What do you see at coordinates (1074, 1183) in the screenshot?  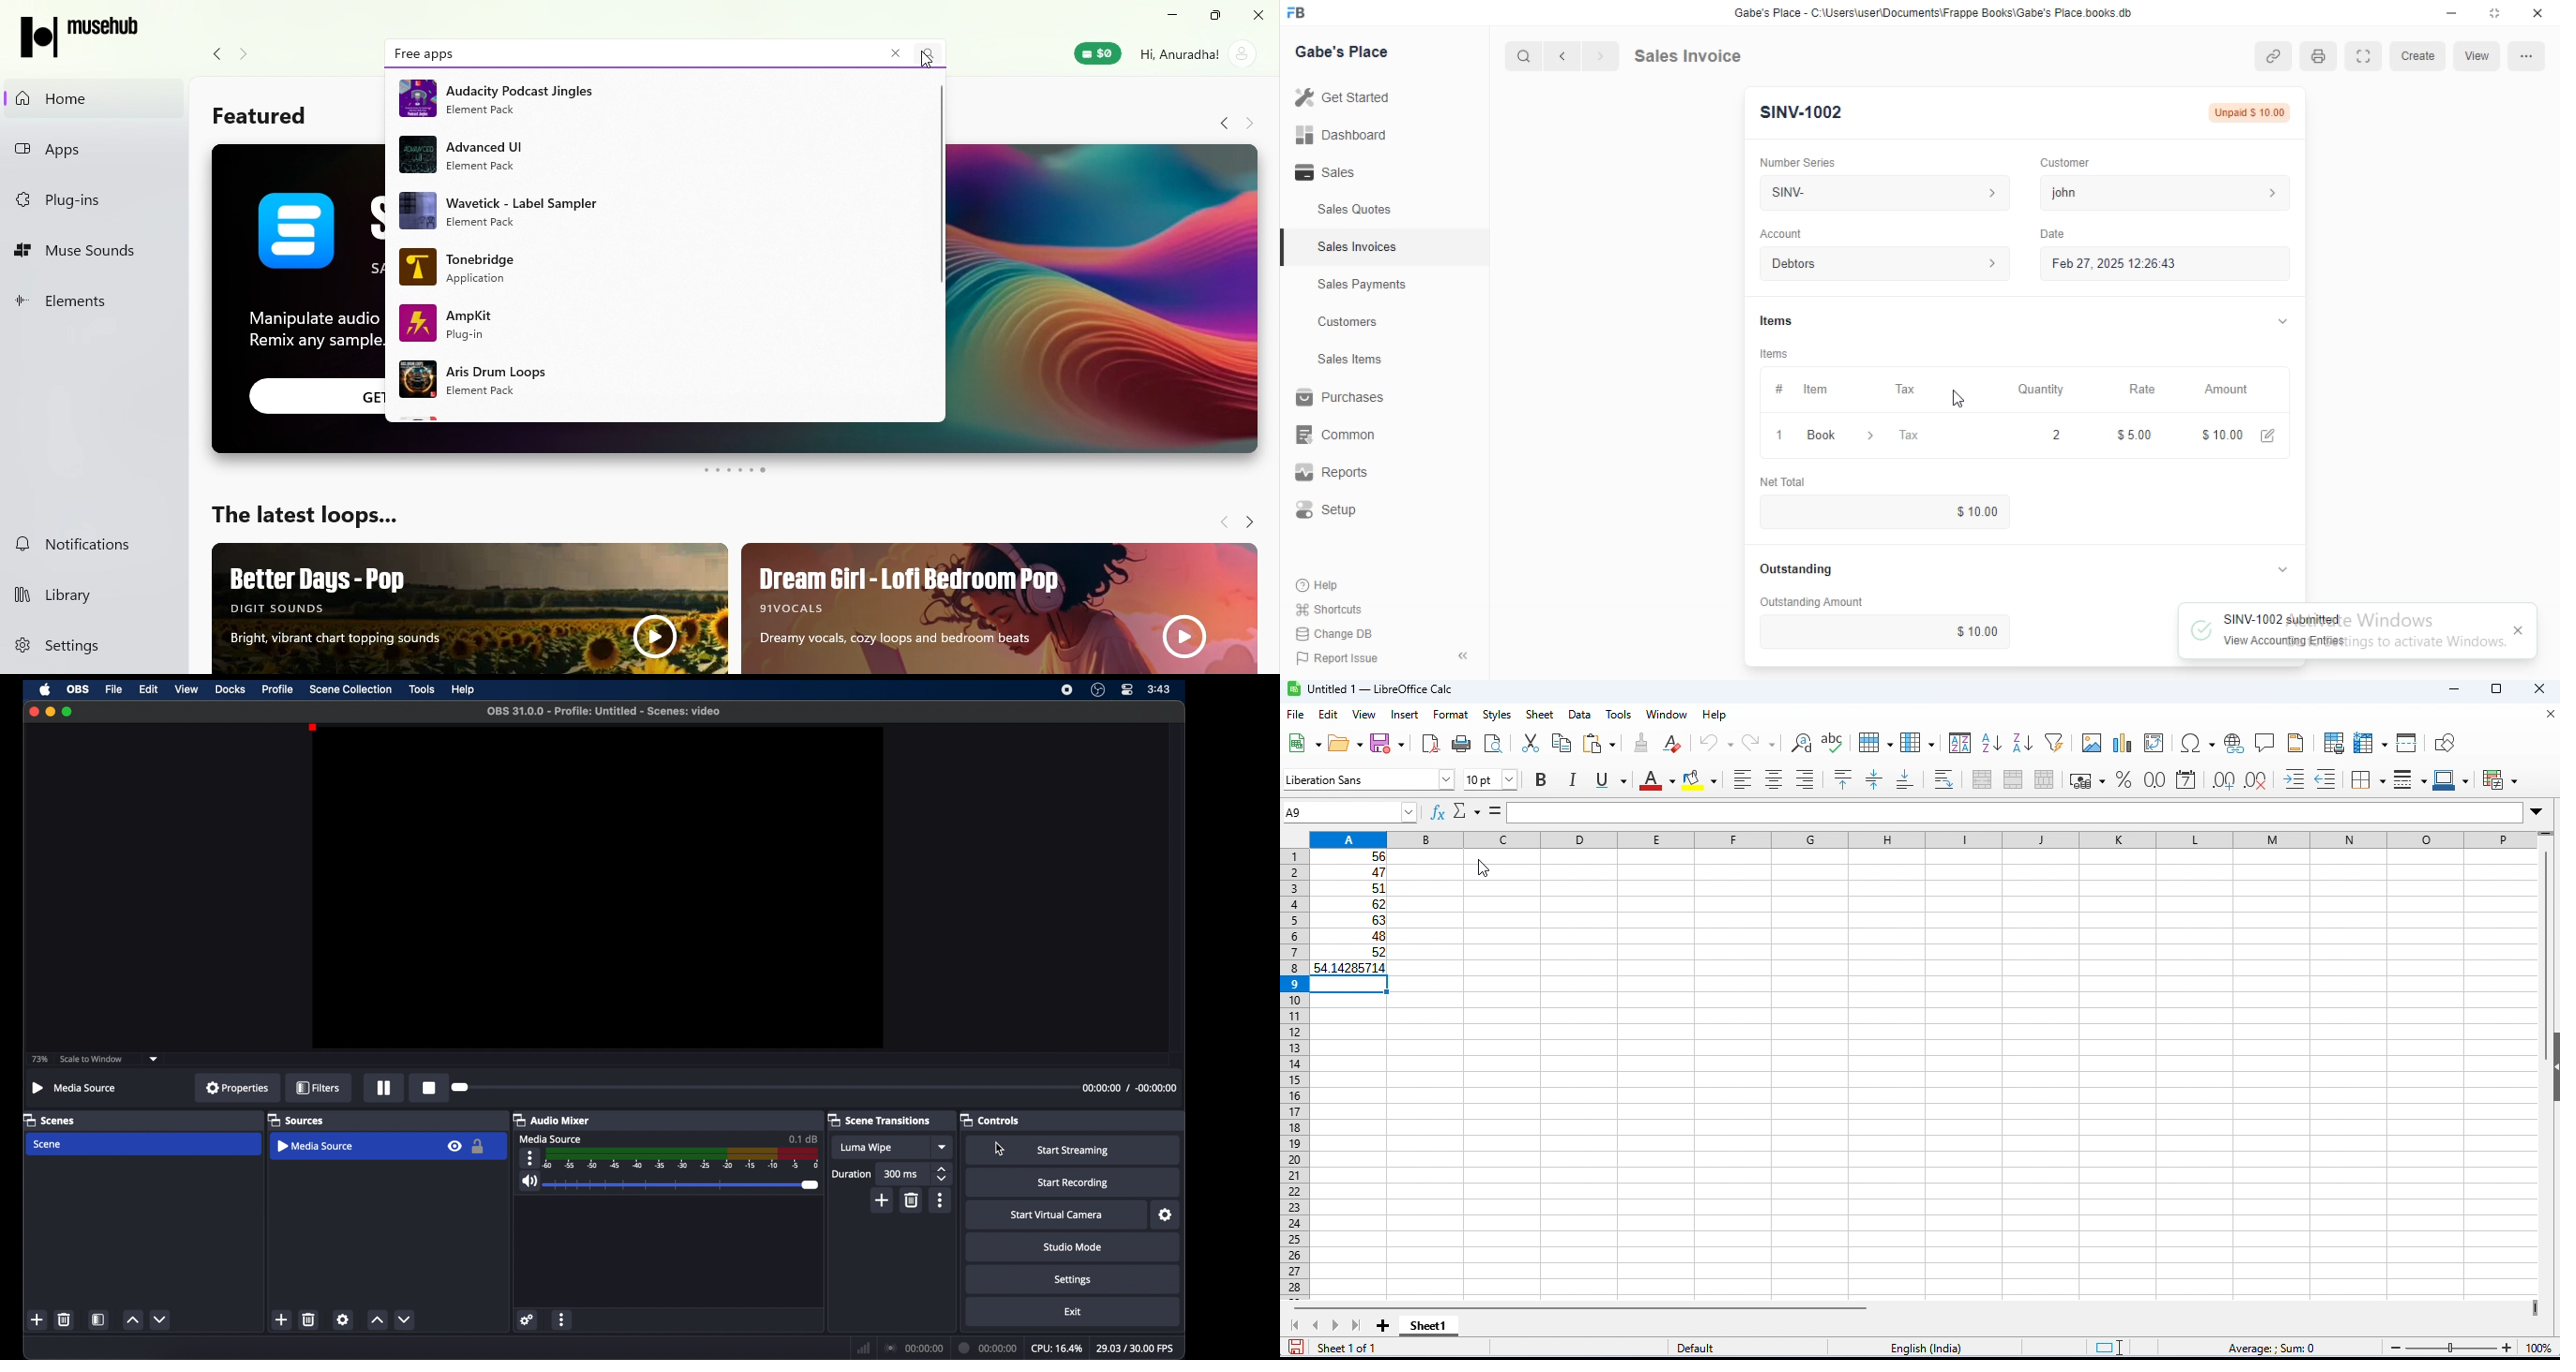 I see `start recording` at bounding box center [1074, 1183].